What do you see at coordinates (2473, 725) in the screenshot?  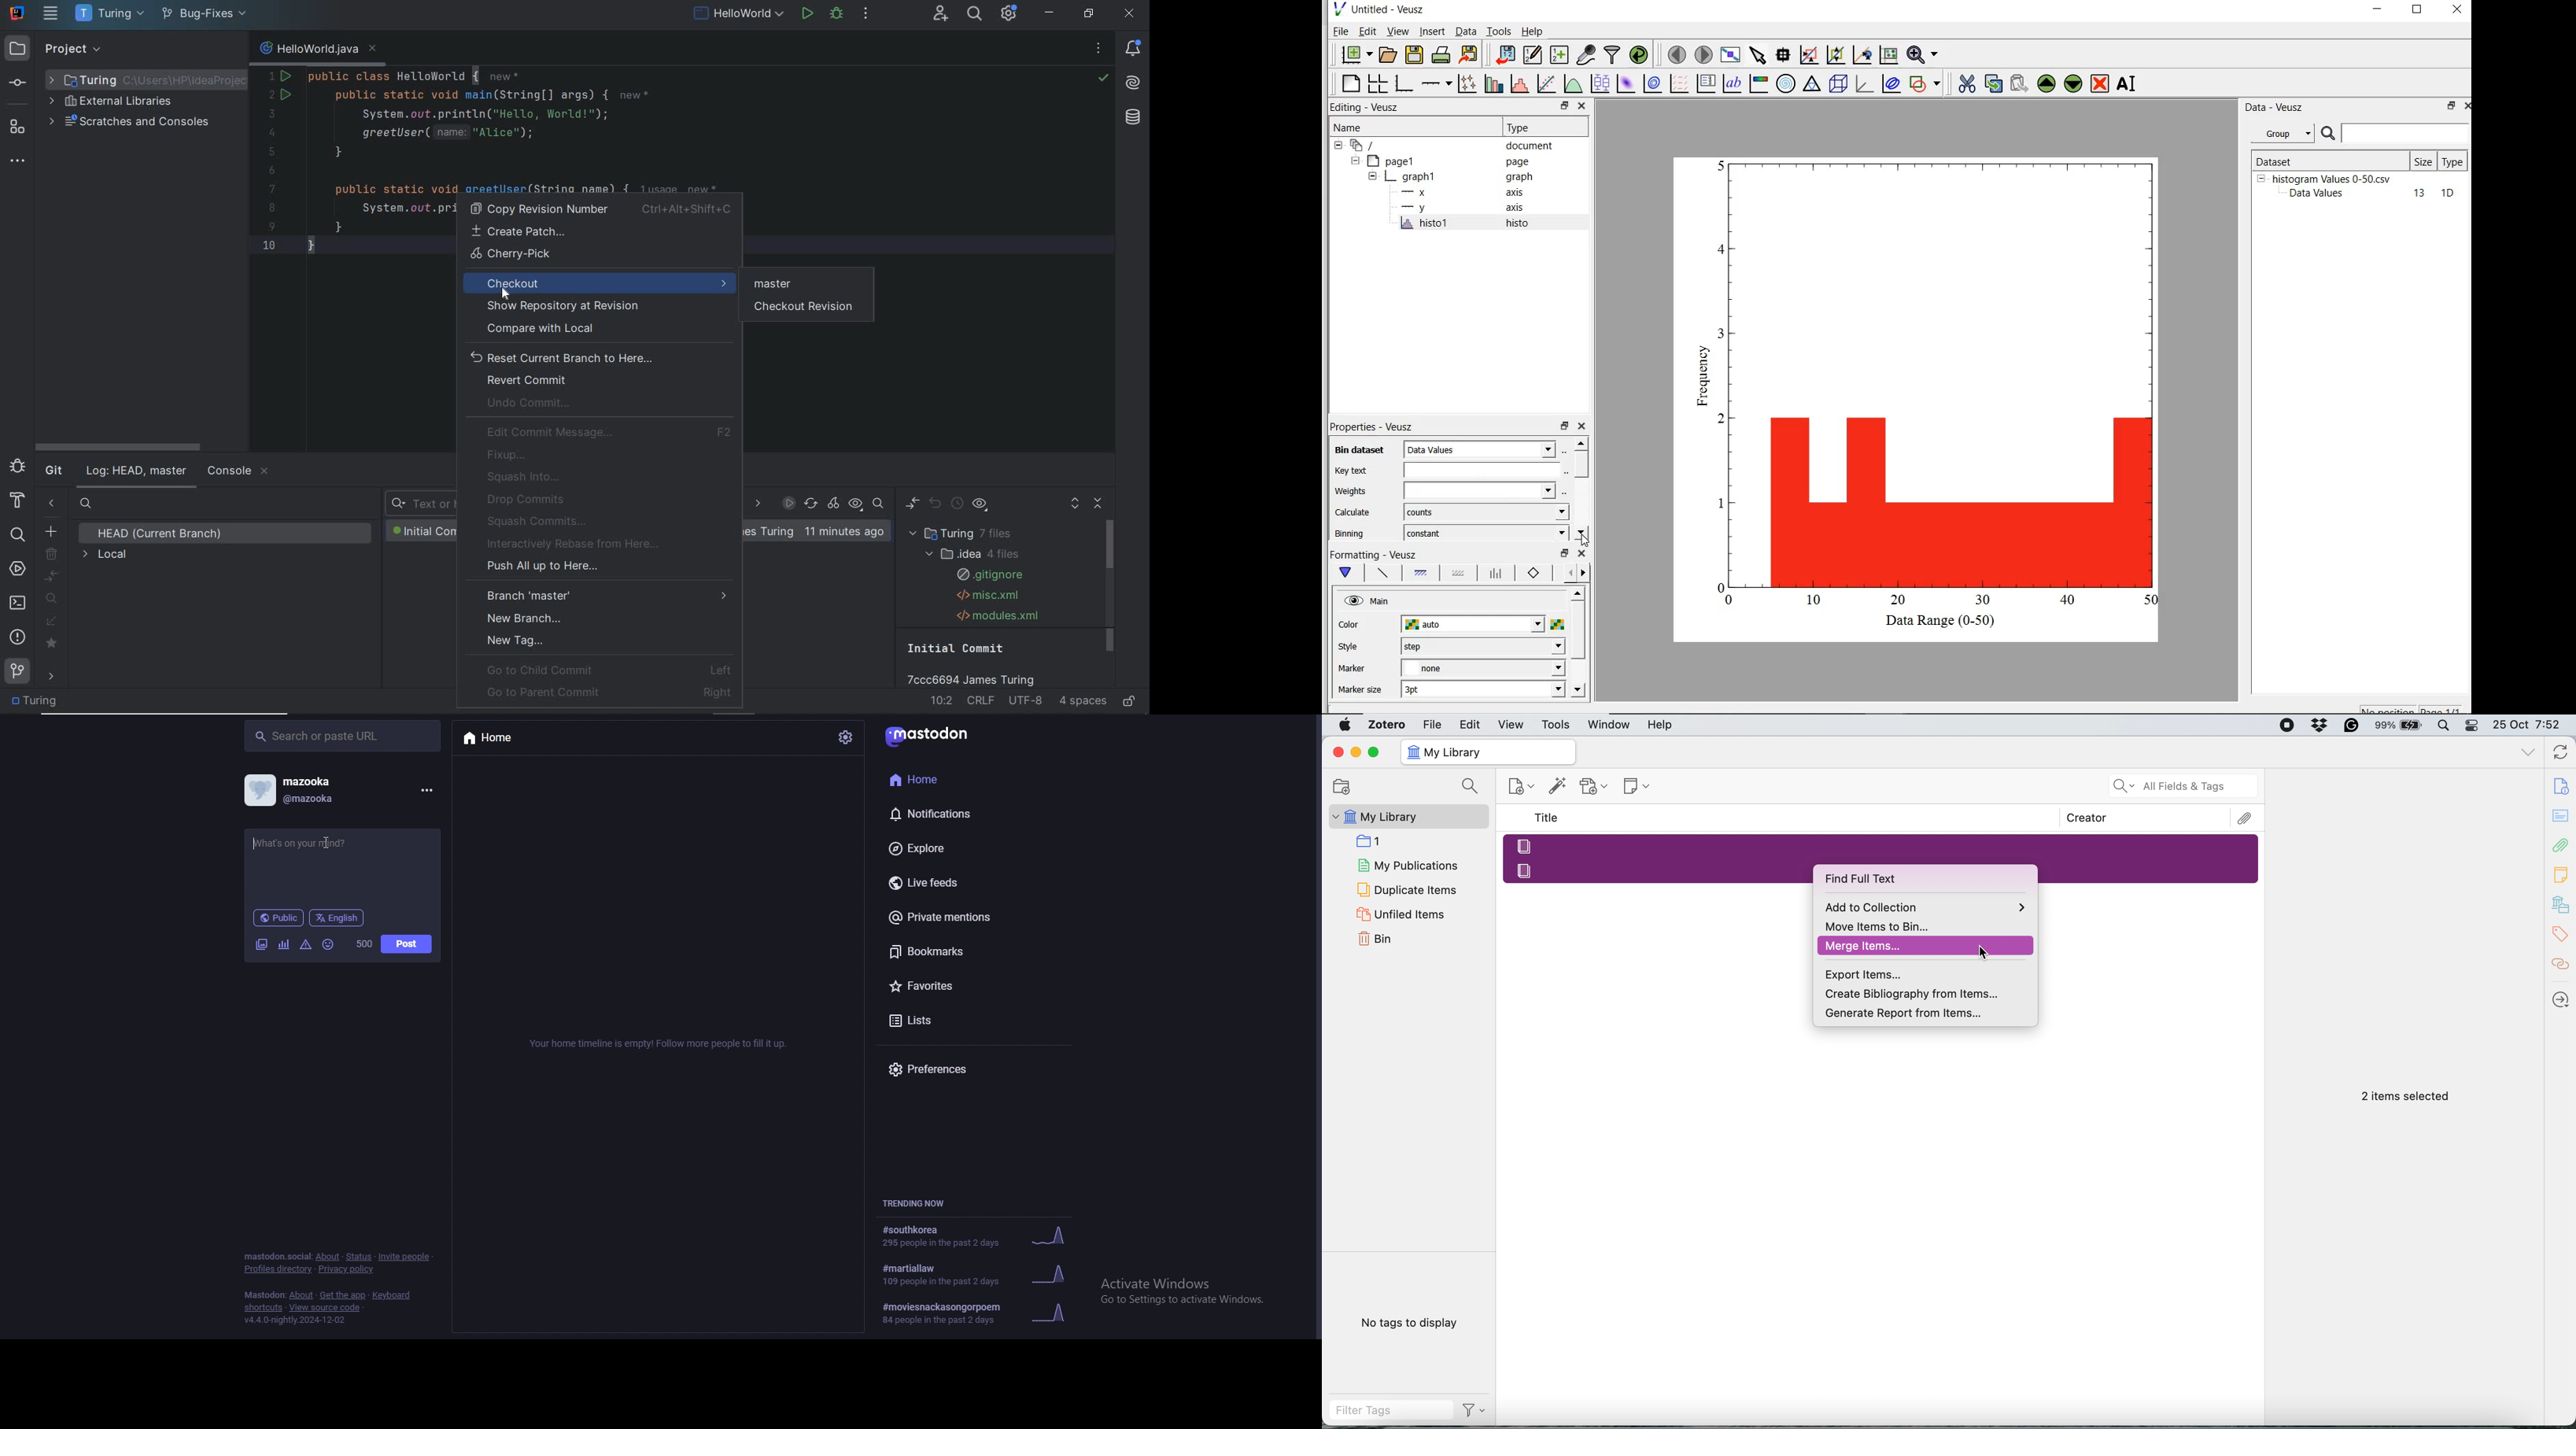 I see `Control Centre` at bounding box center [2473, 725].